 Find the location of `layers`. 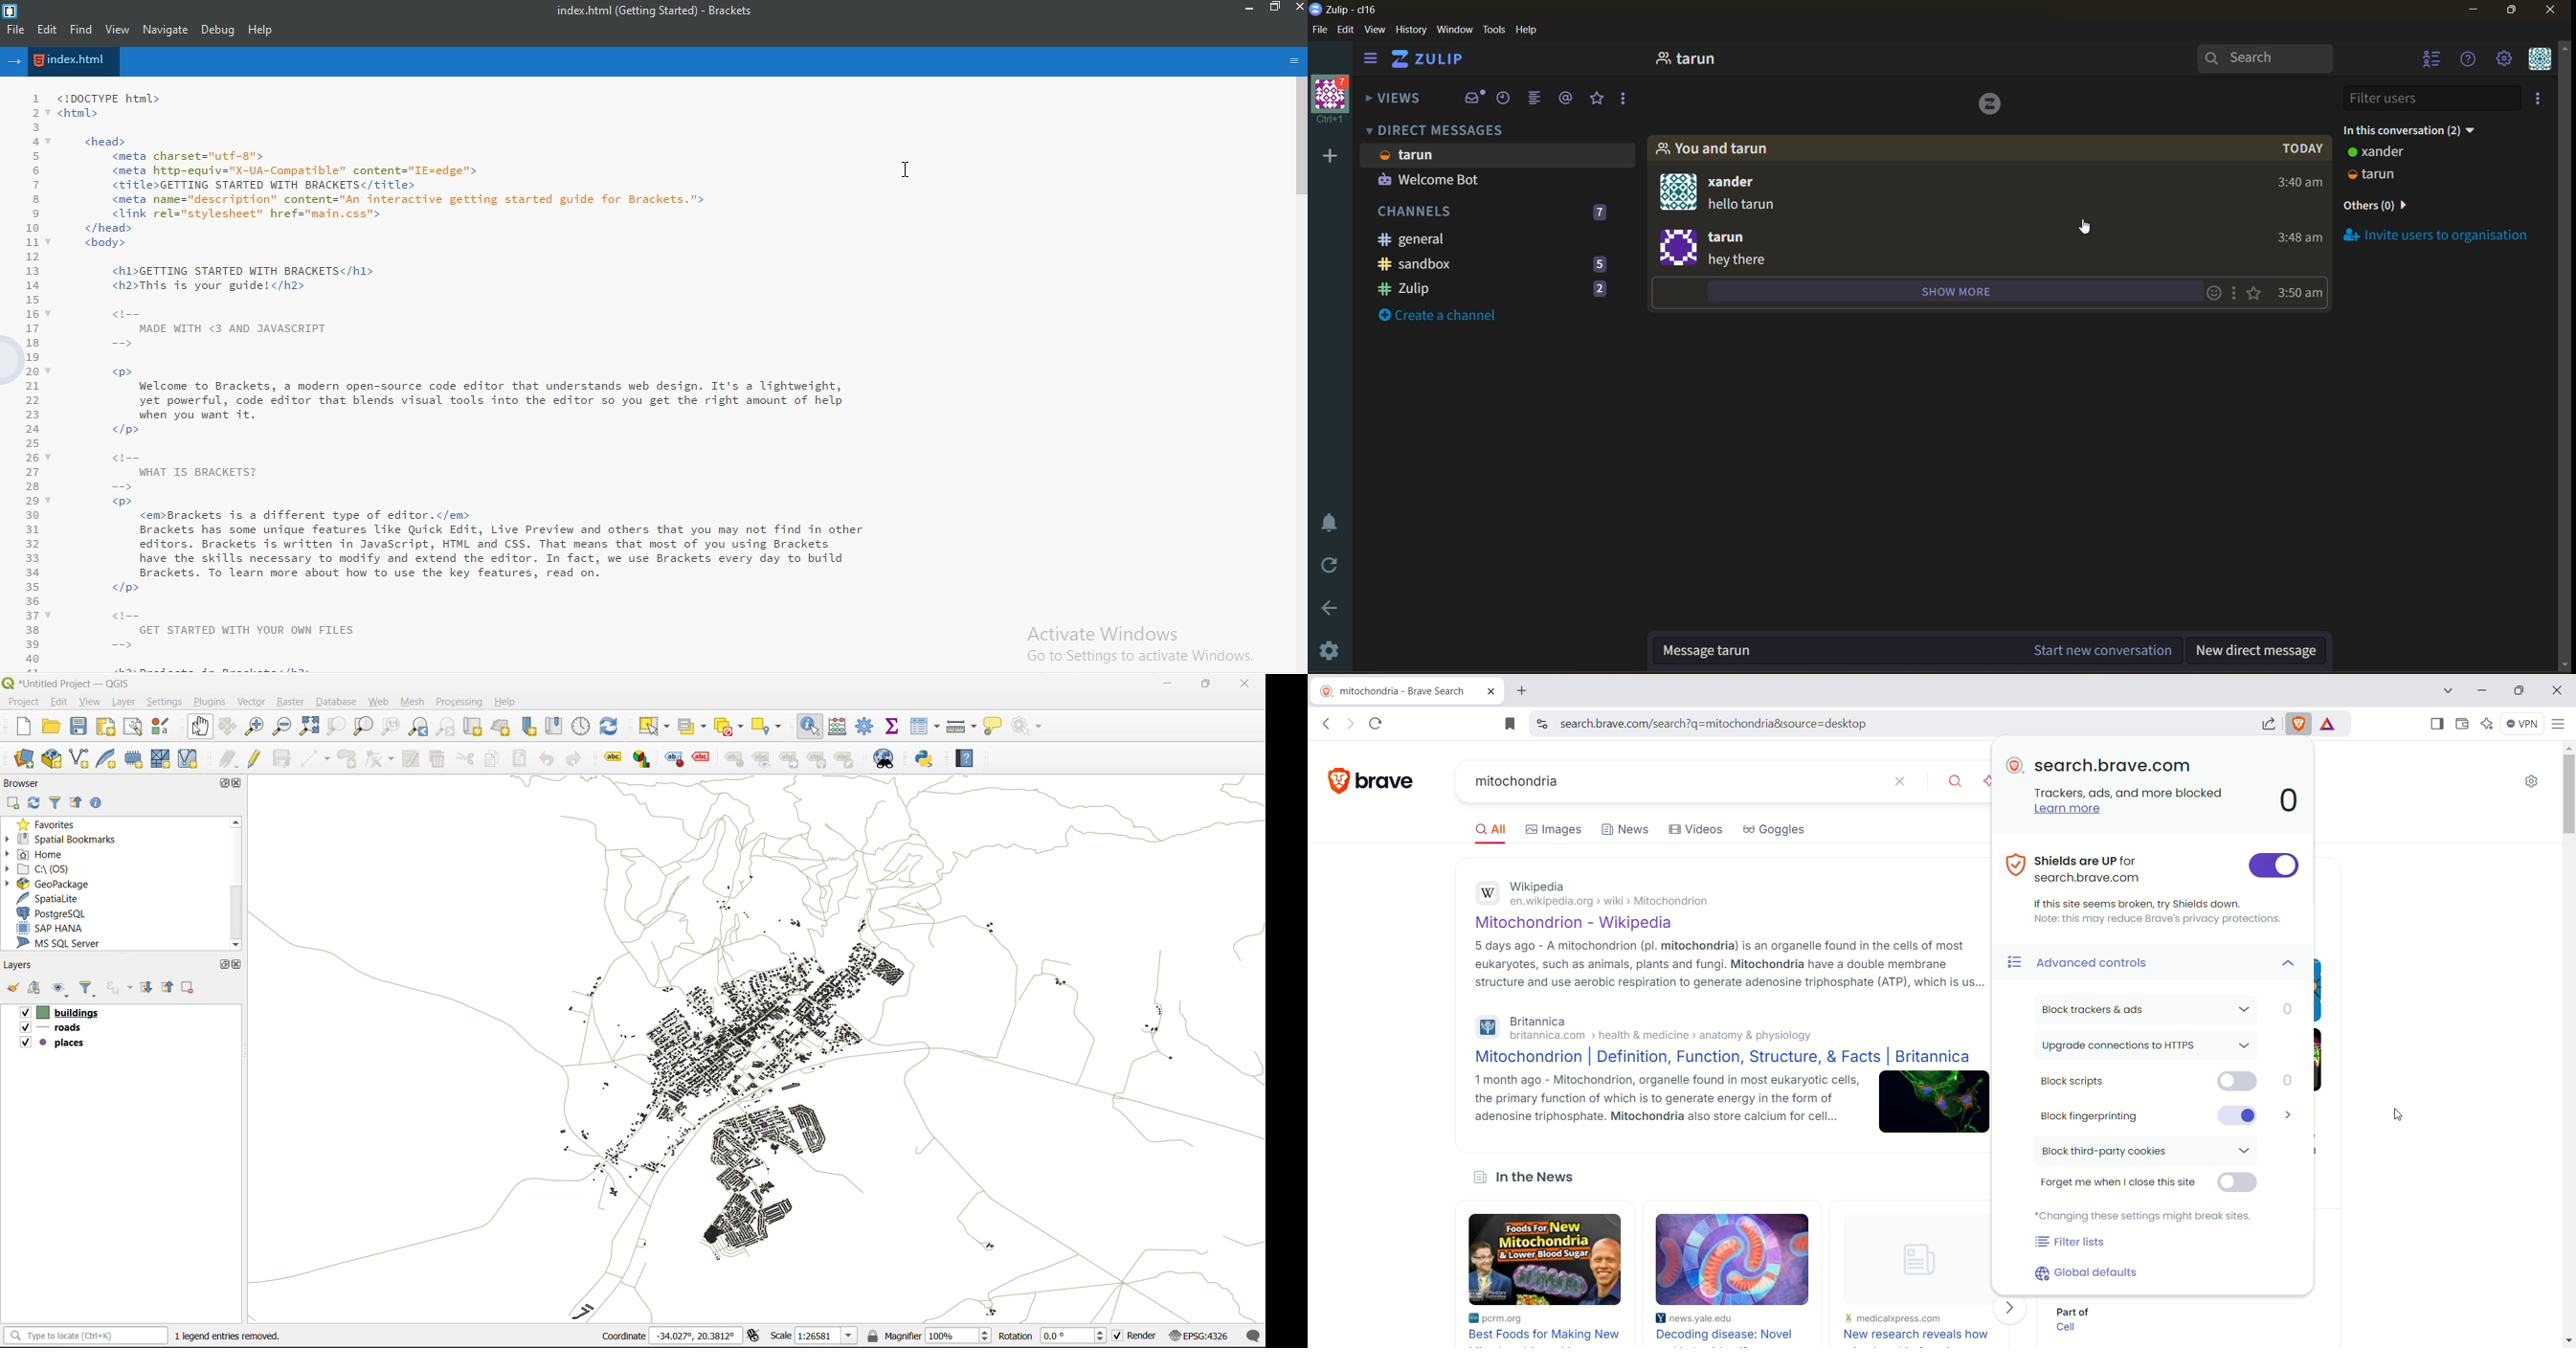

layers is located at coordinates (758, 1049).